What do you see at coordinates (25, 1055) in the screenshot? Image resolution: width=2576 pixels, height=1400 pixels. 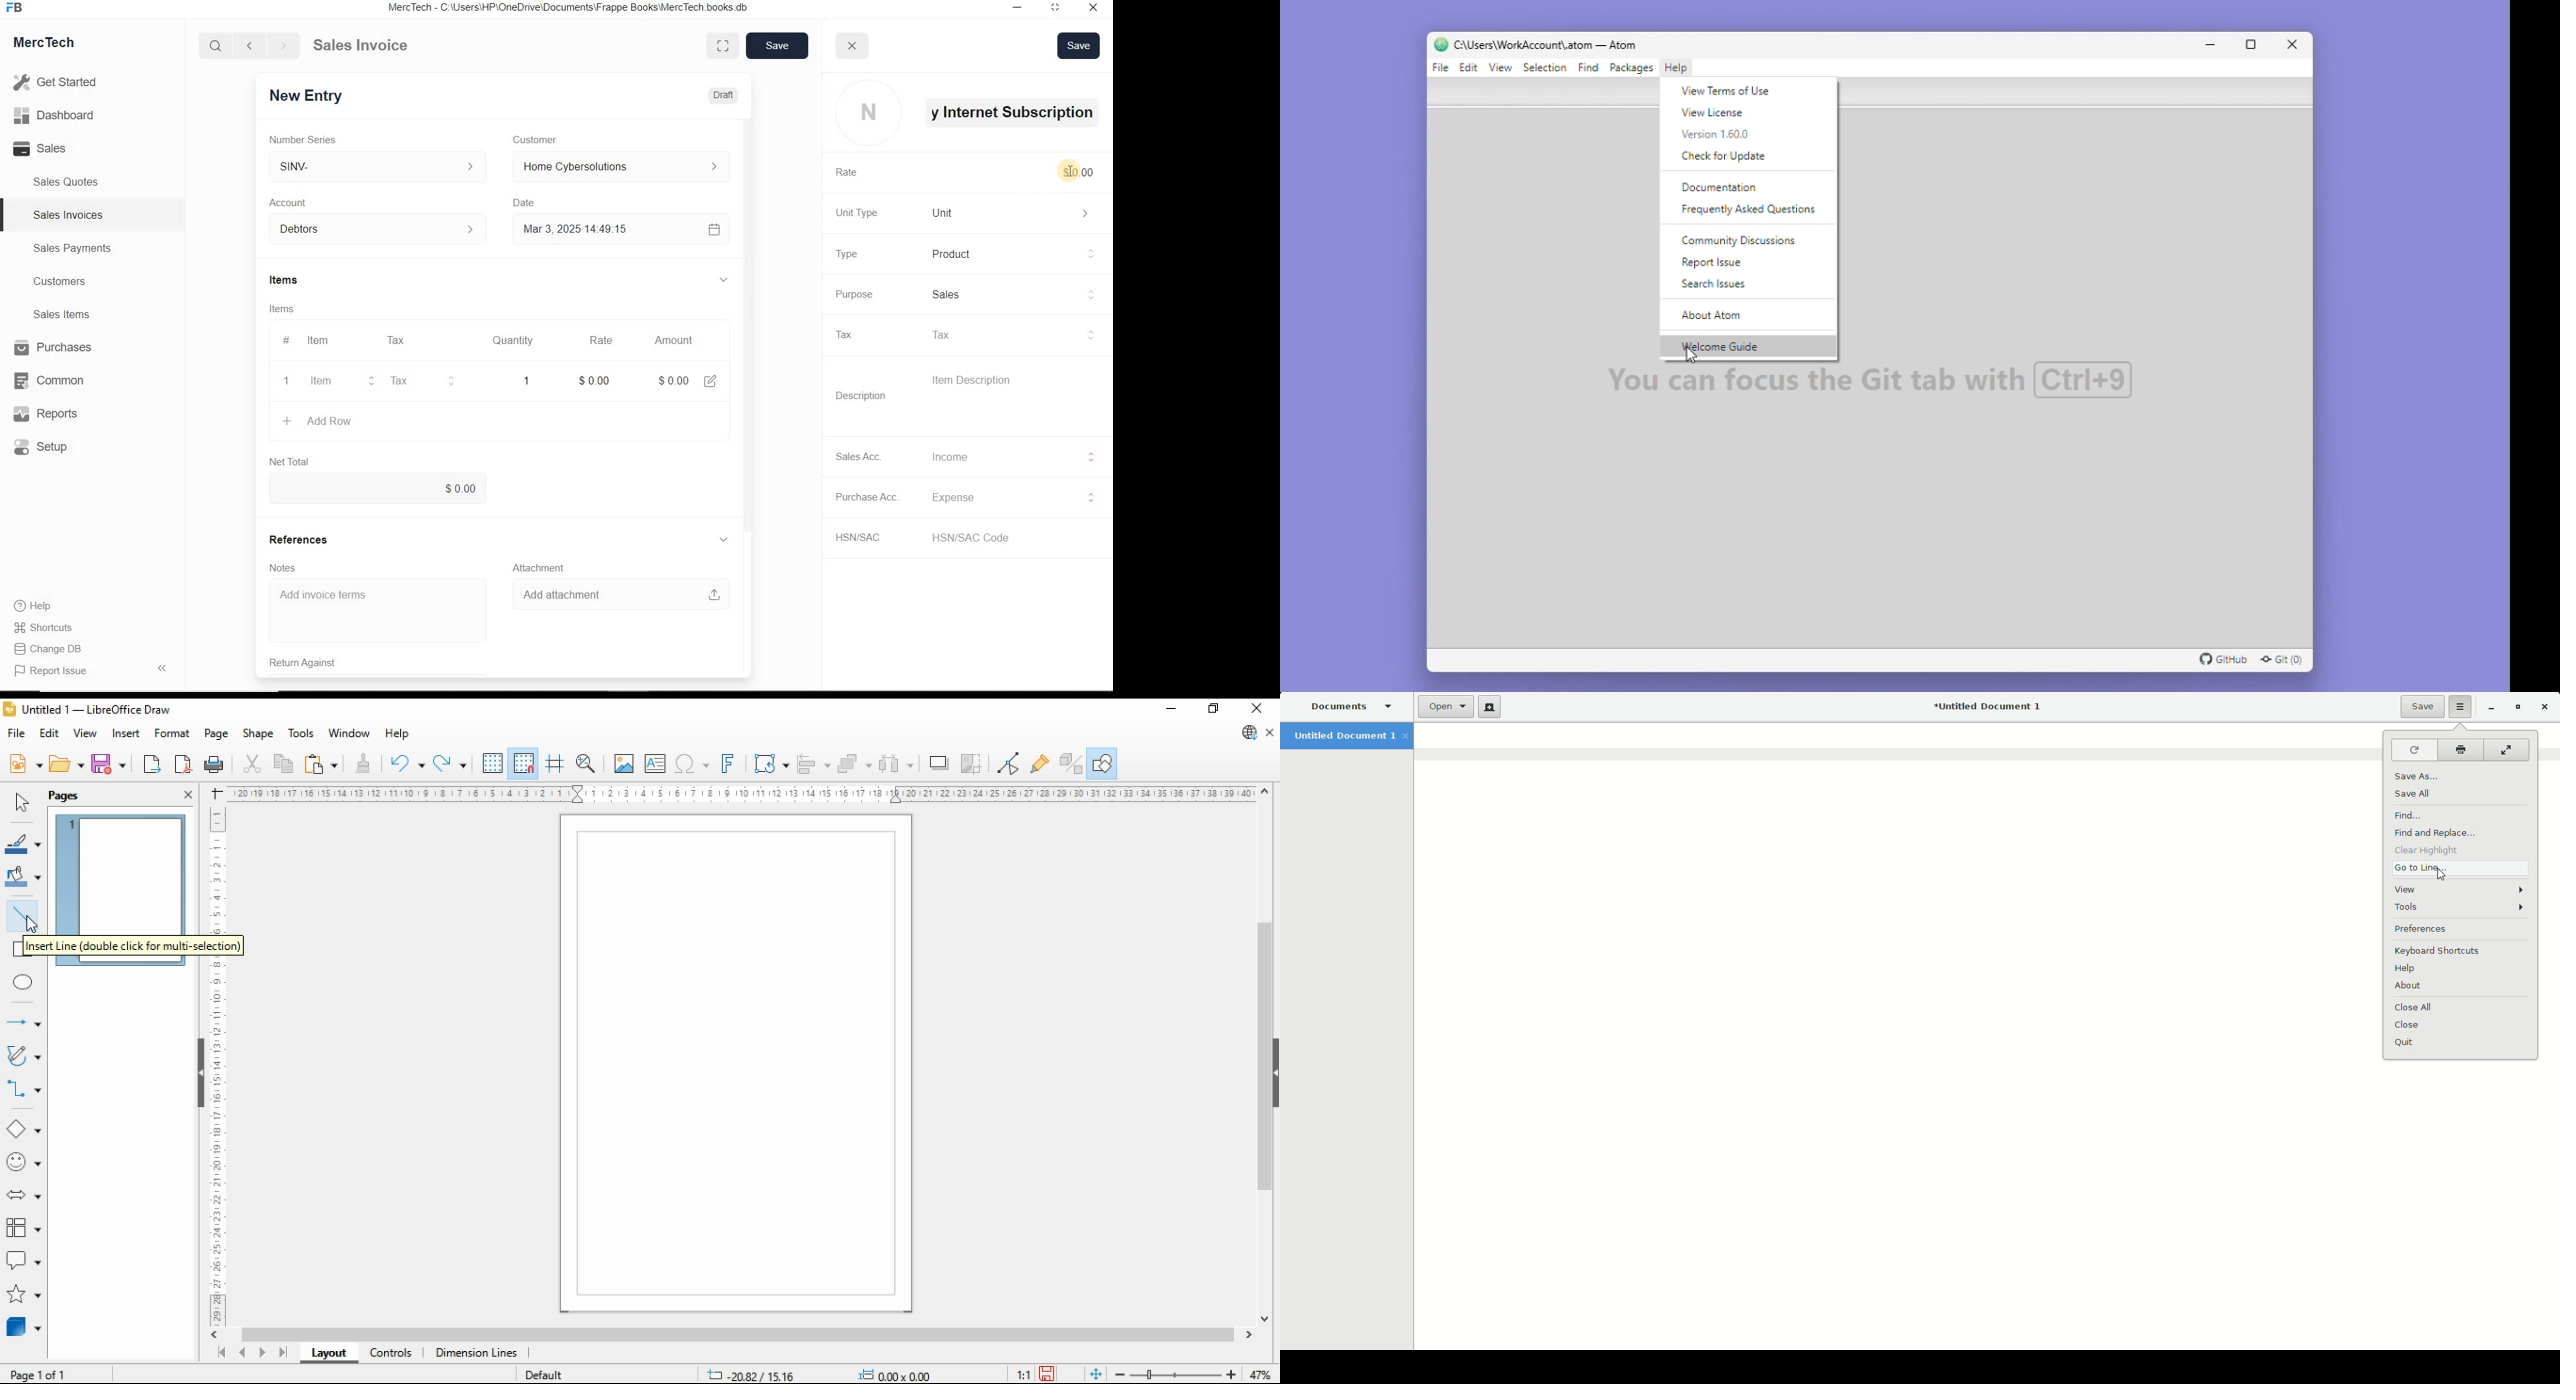 I see `curves and polygons` at bounding box center [25, 1055].